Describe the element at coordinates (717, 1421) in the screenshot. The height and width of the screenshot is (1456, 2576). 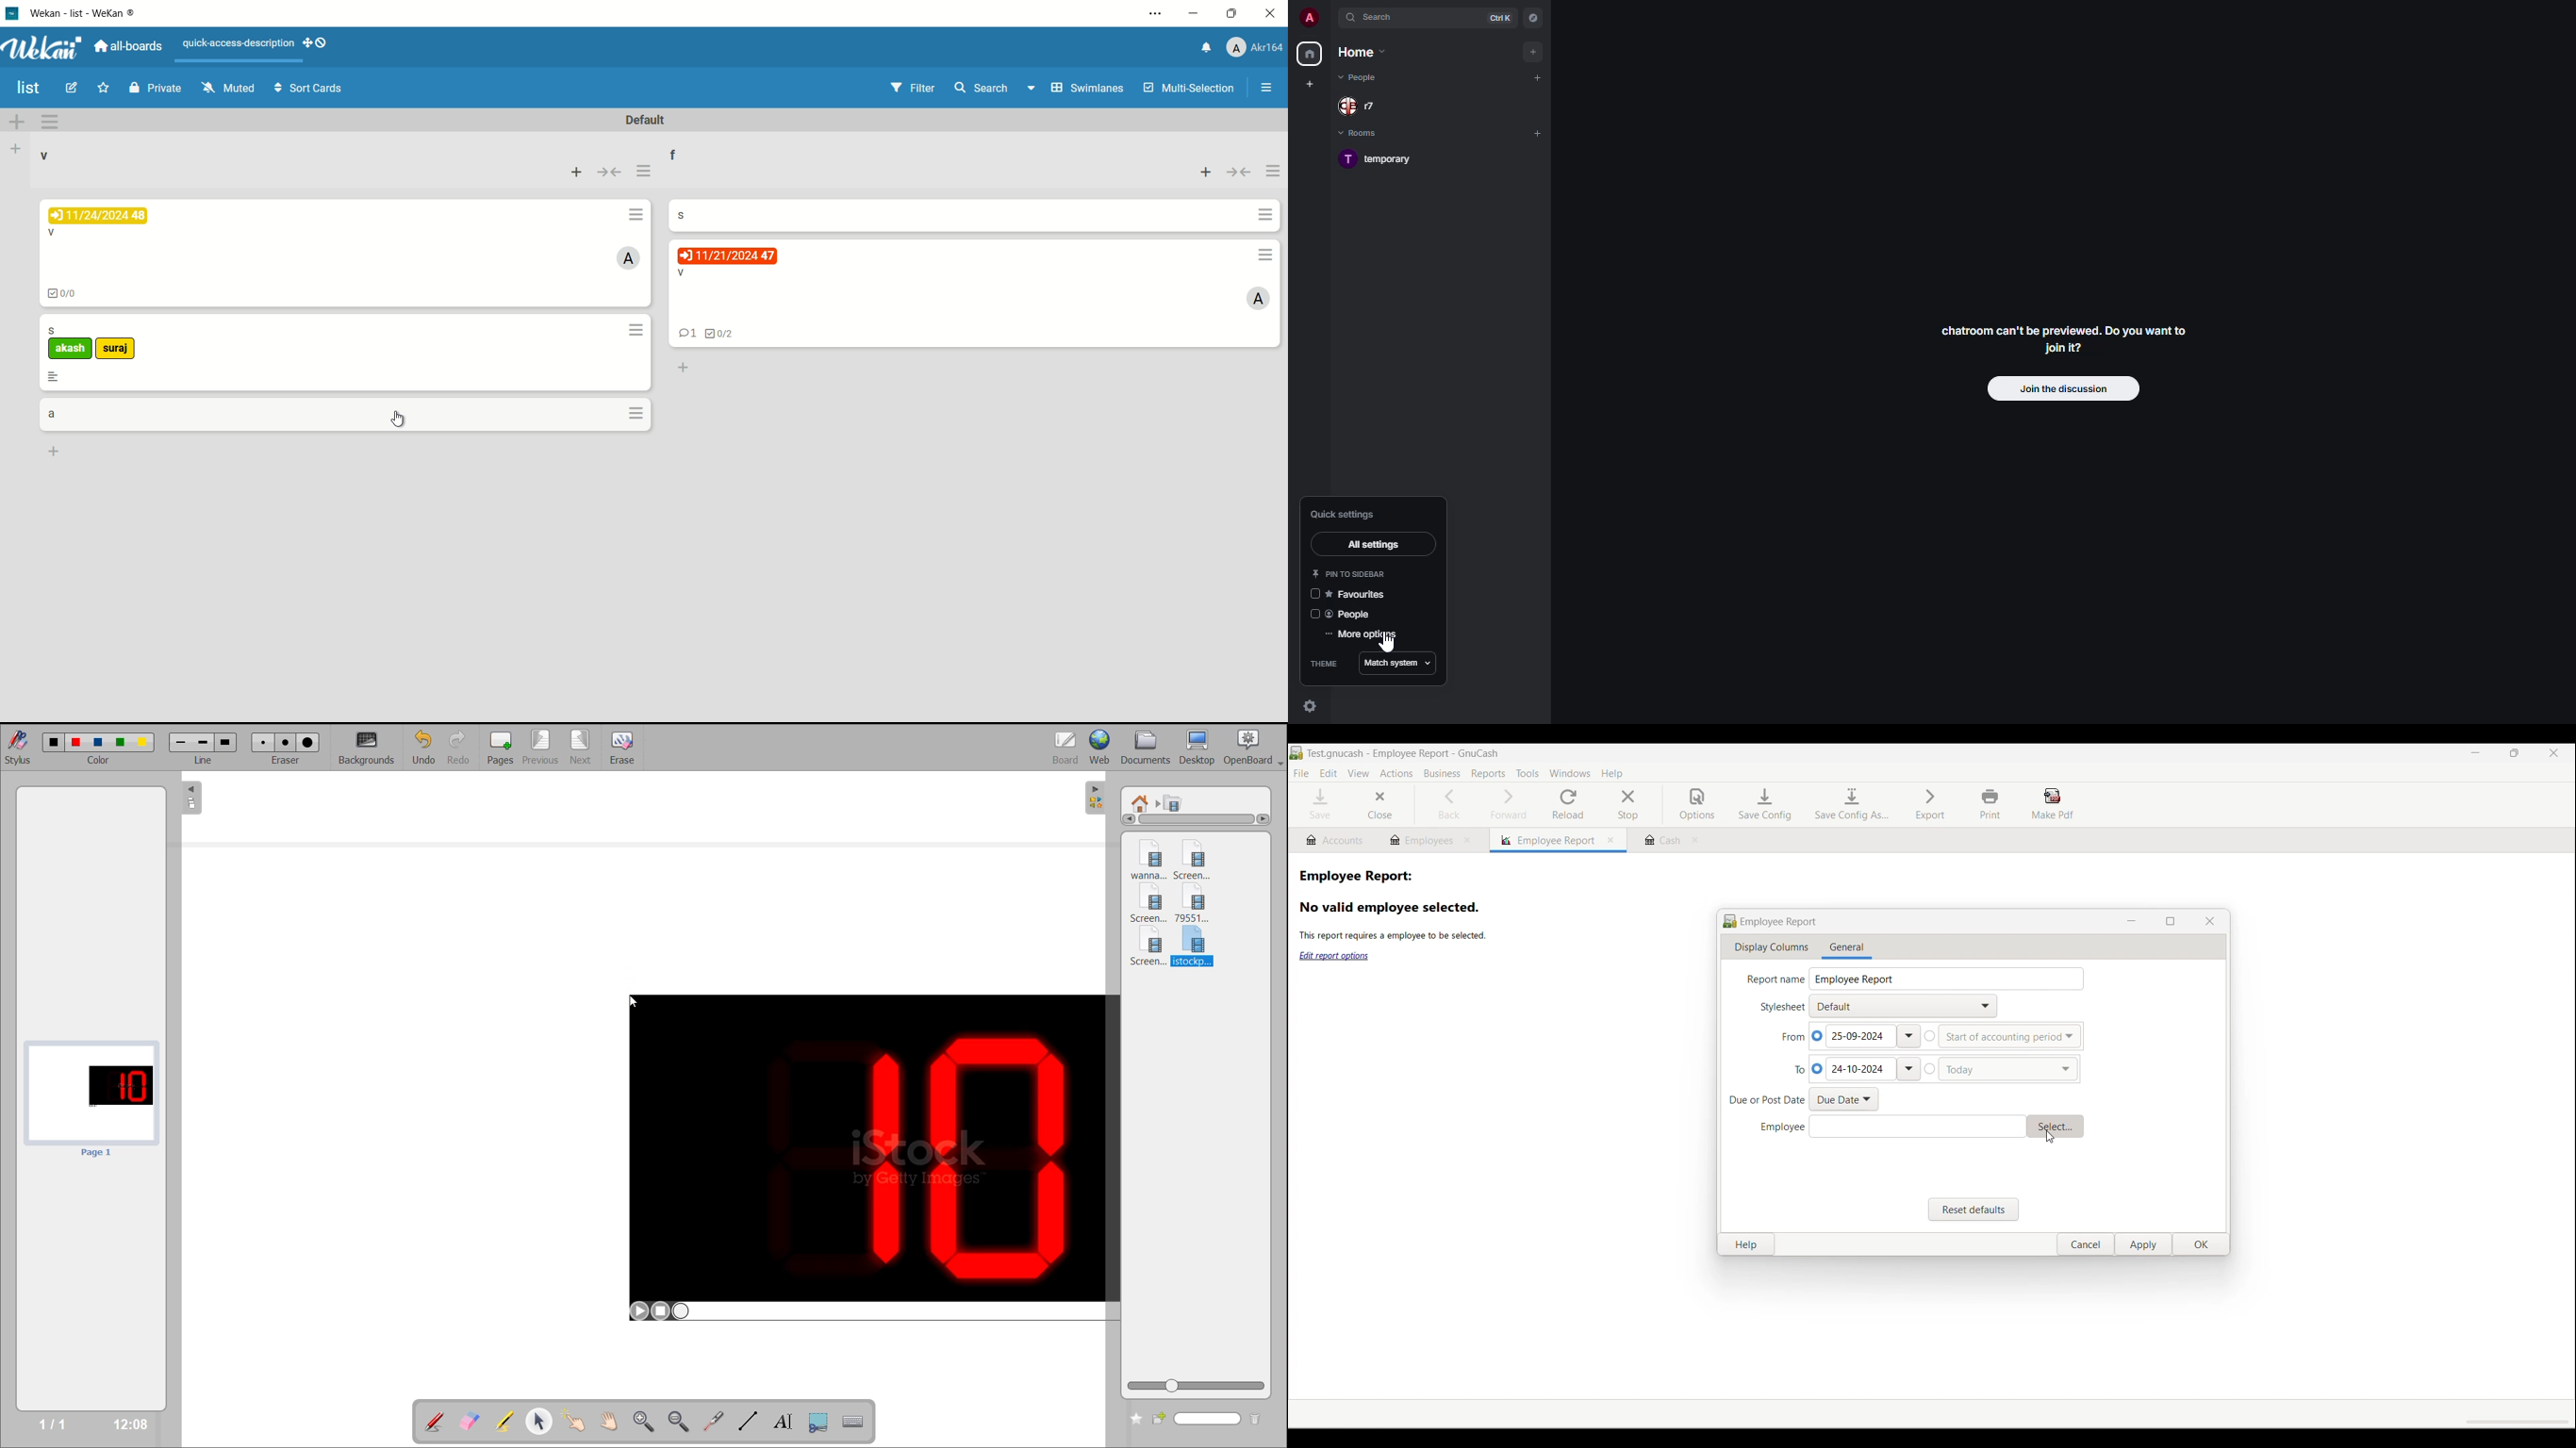
I see `virtual laser pointer` at that location.